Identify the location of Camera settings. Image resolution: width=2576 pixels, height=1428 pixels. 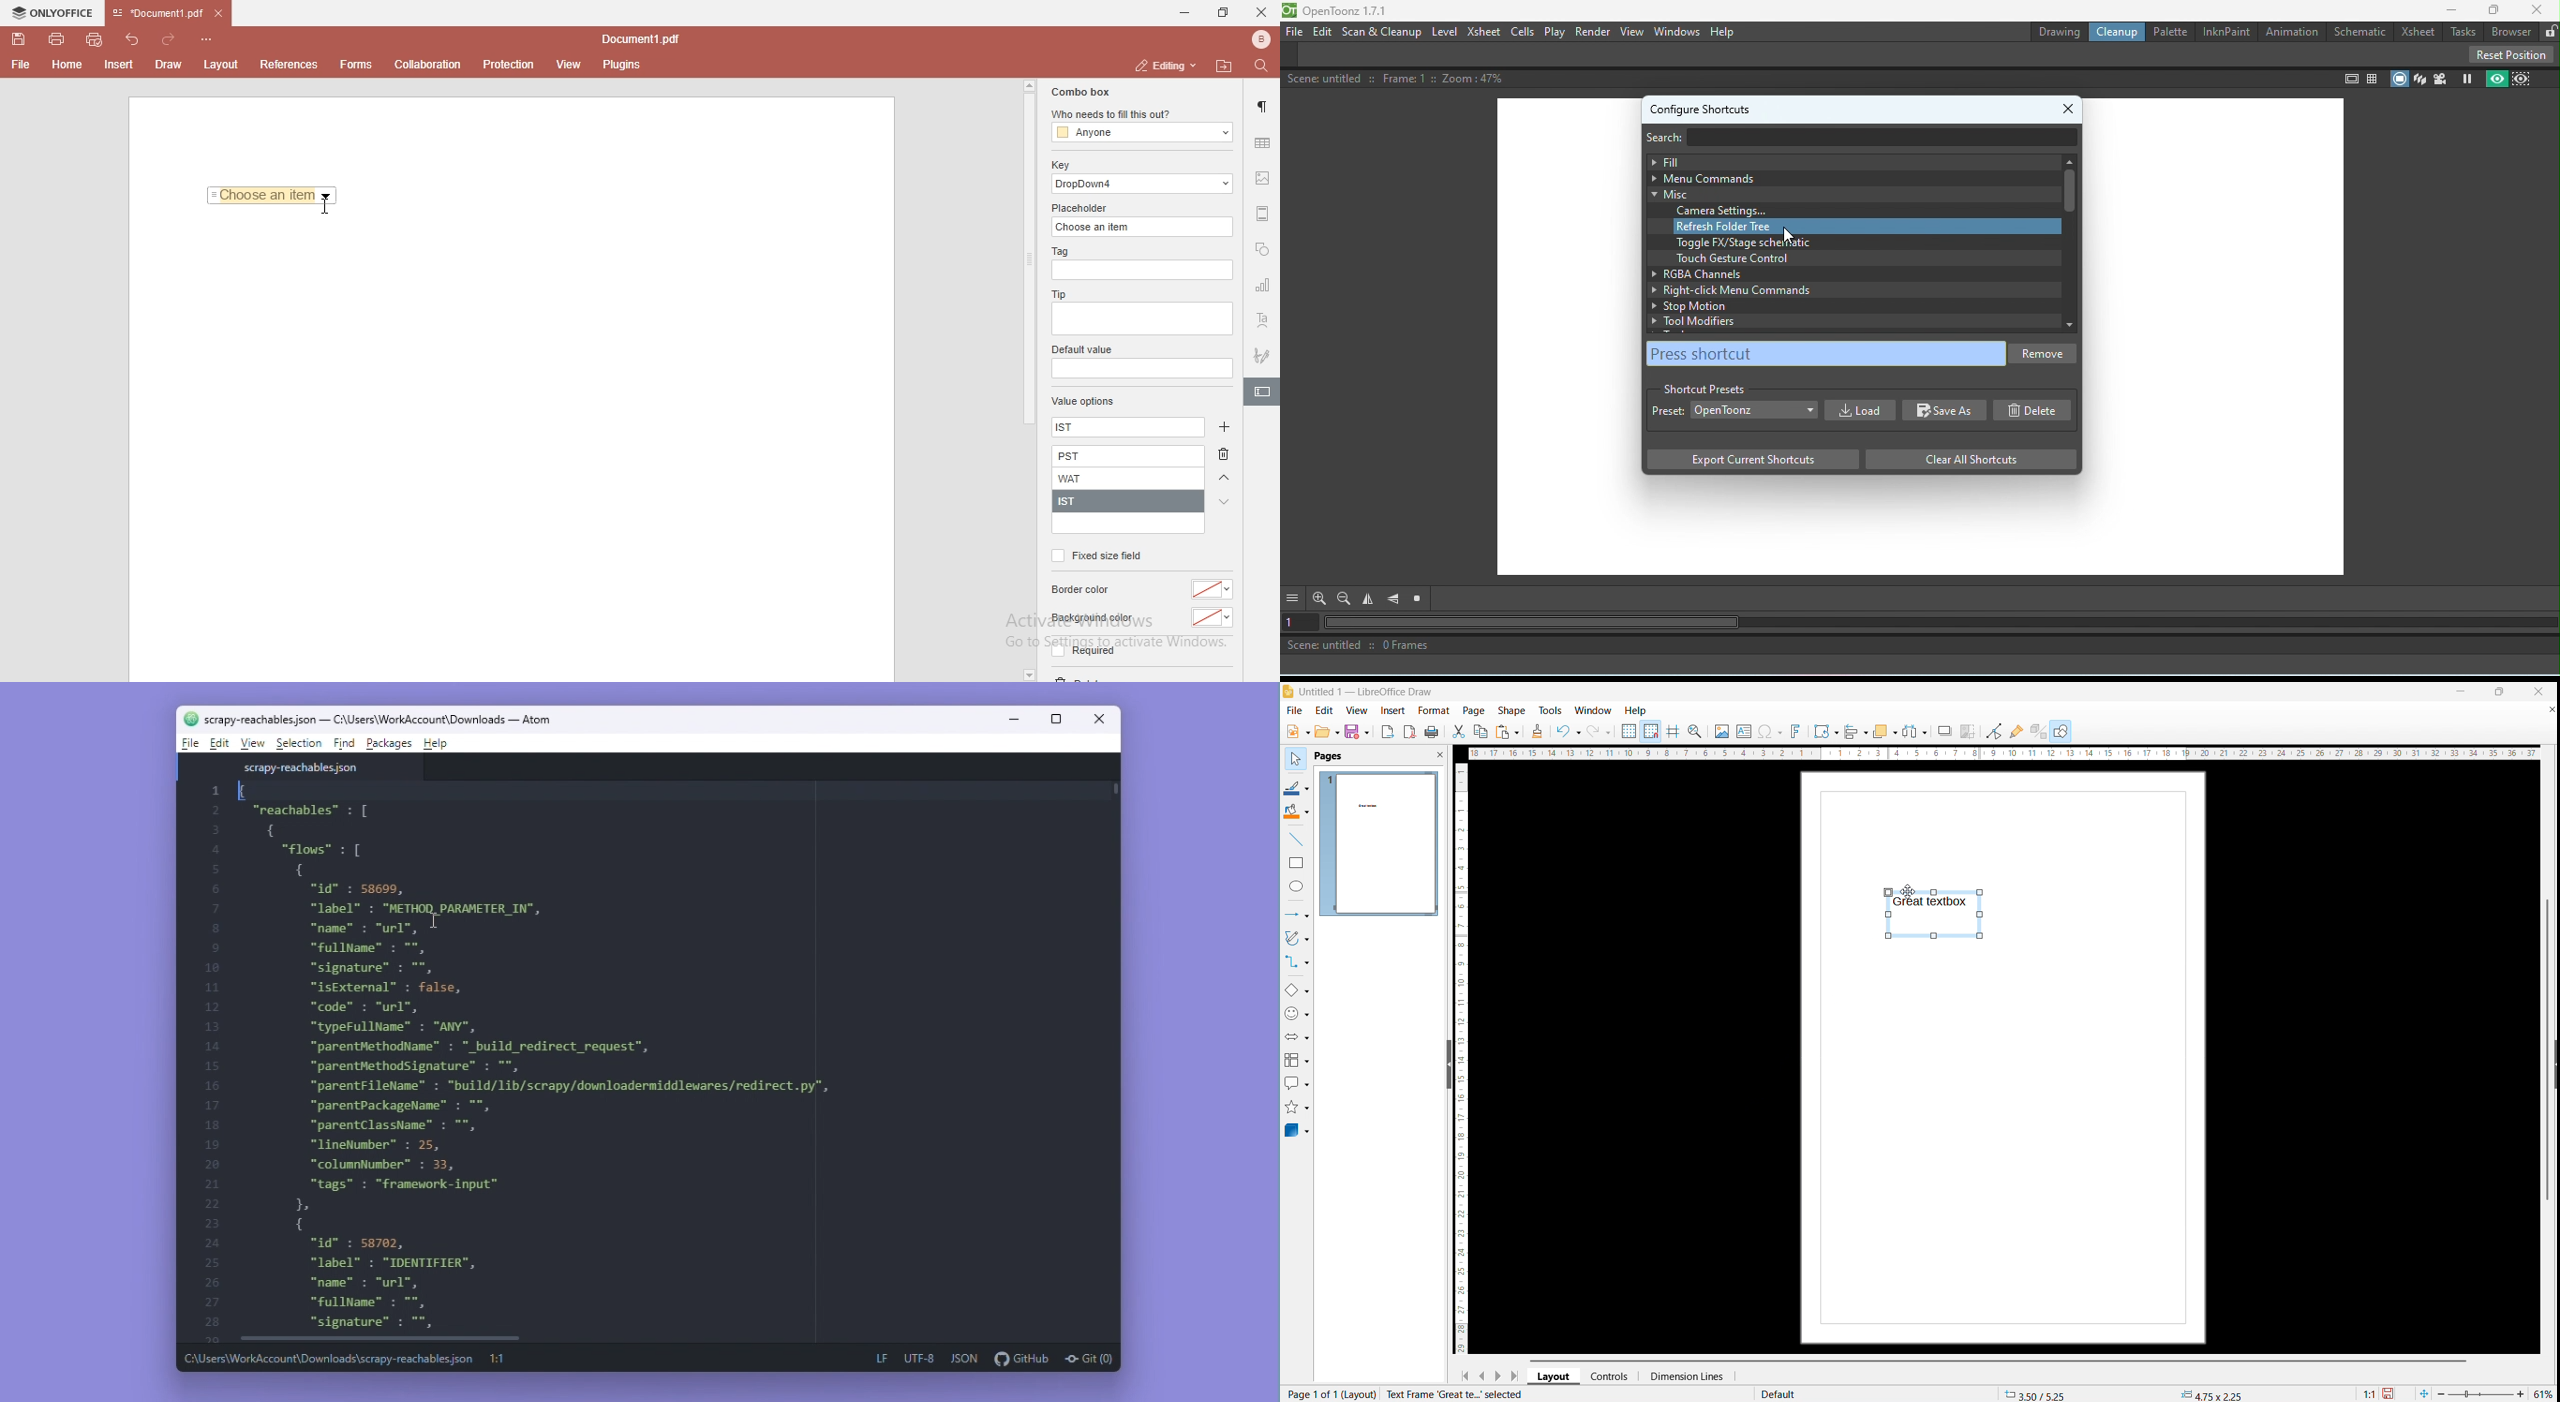
(1727, 211).